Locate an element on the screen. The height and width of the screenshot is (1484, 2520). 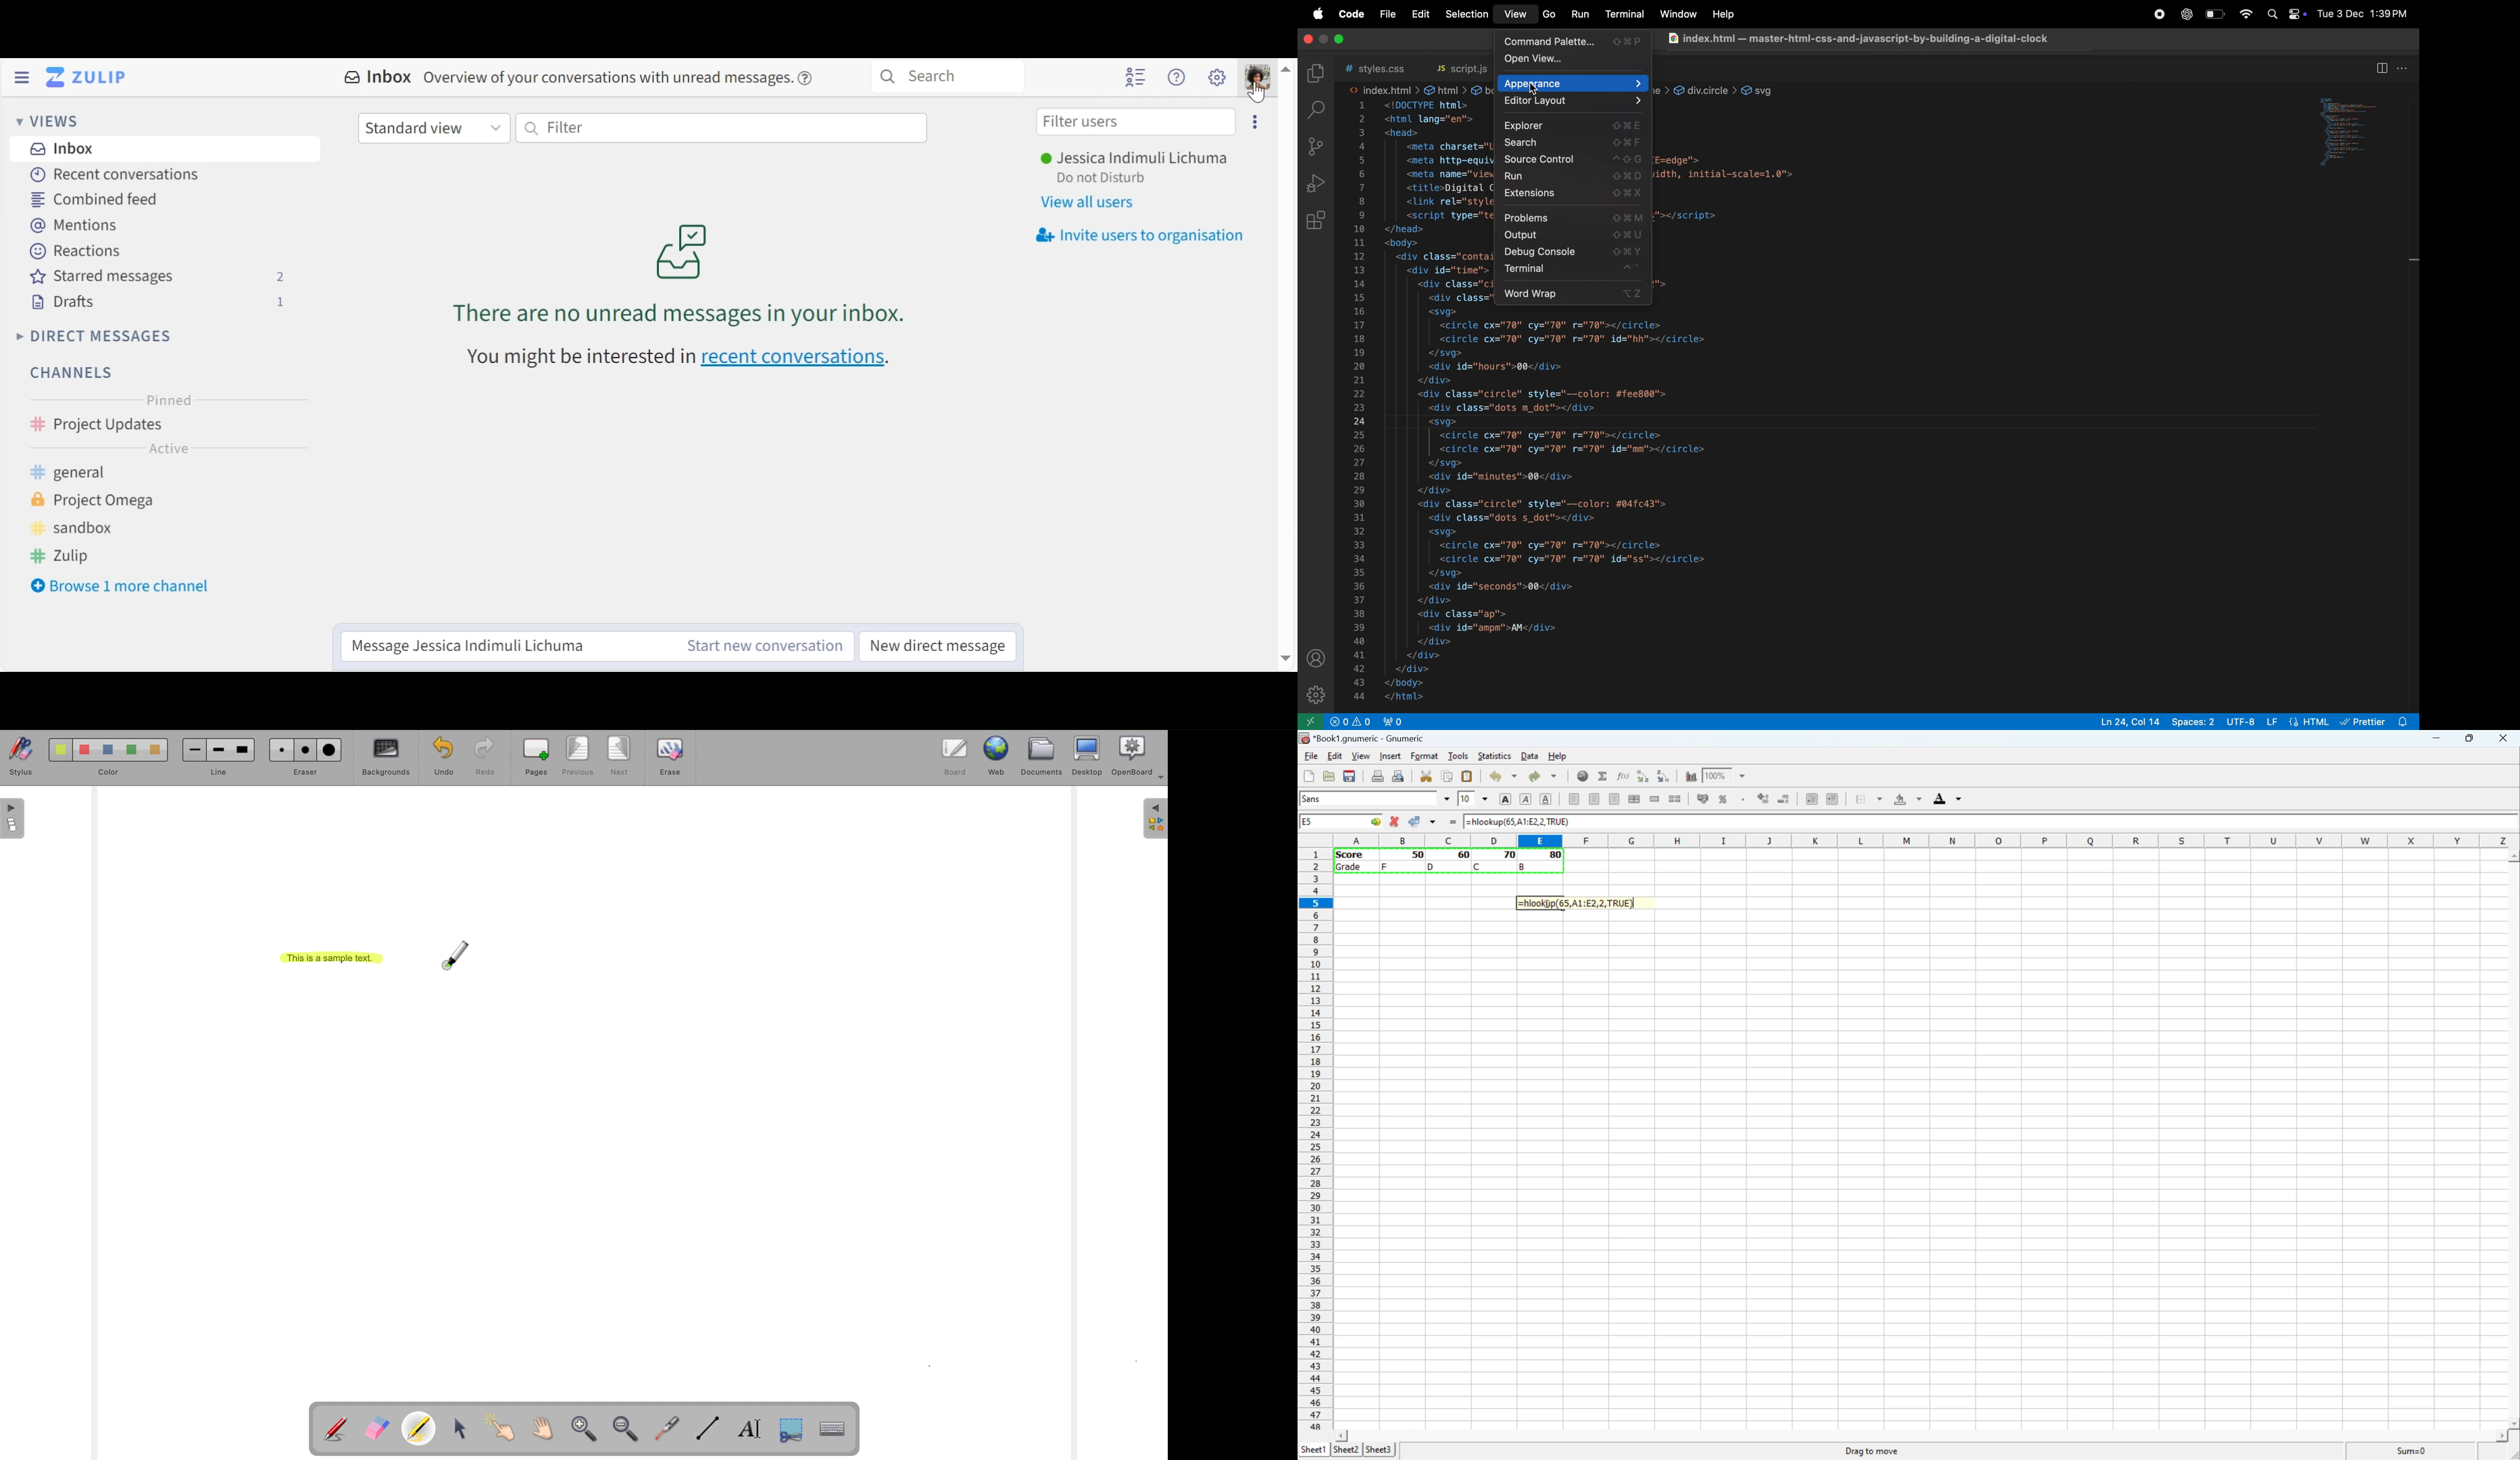
Recent Conversations is located at coordinates (119, 174).